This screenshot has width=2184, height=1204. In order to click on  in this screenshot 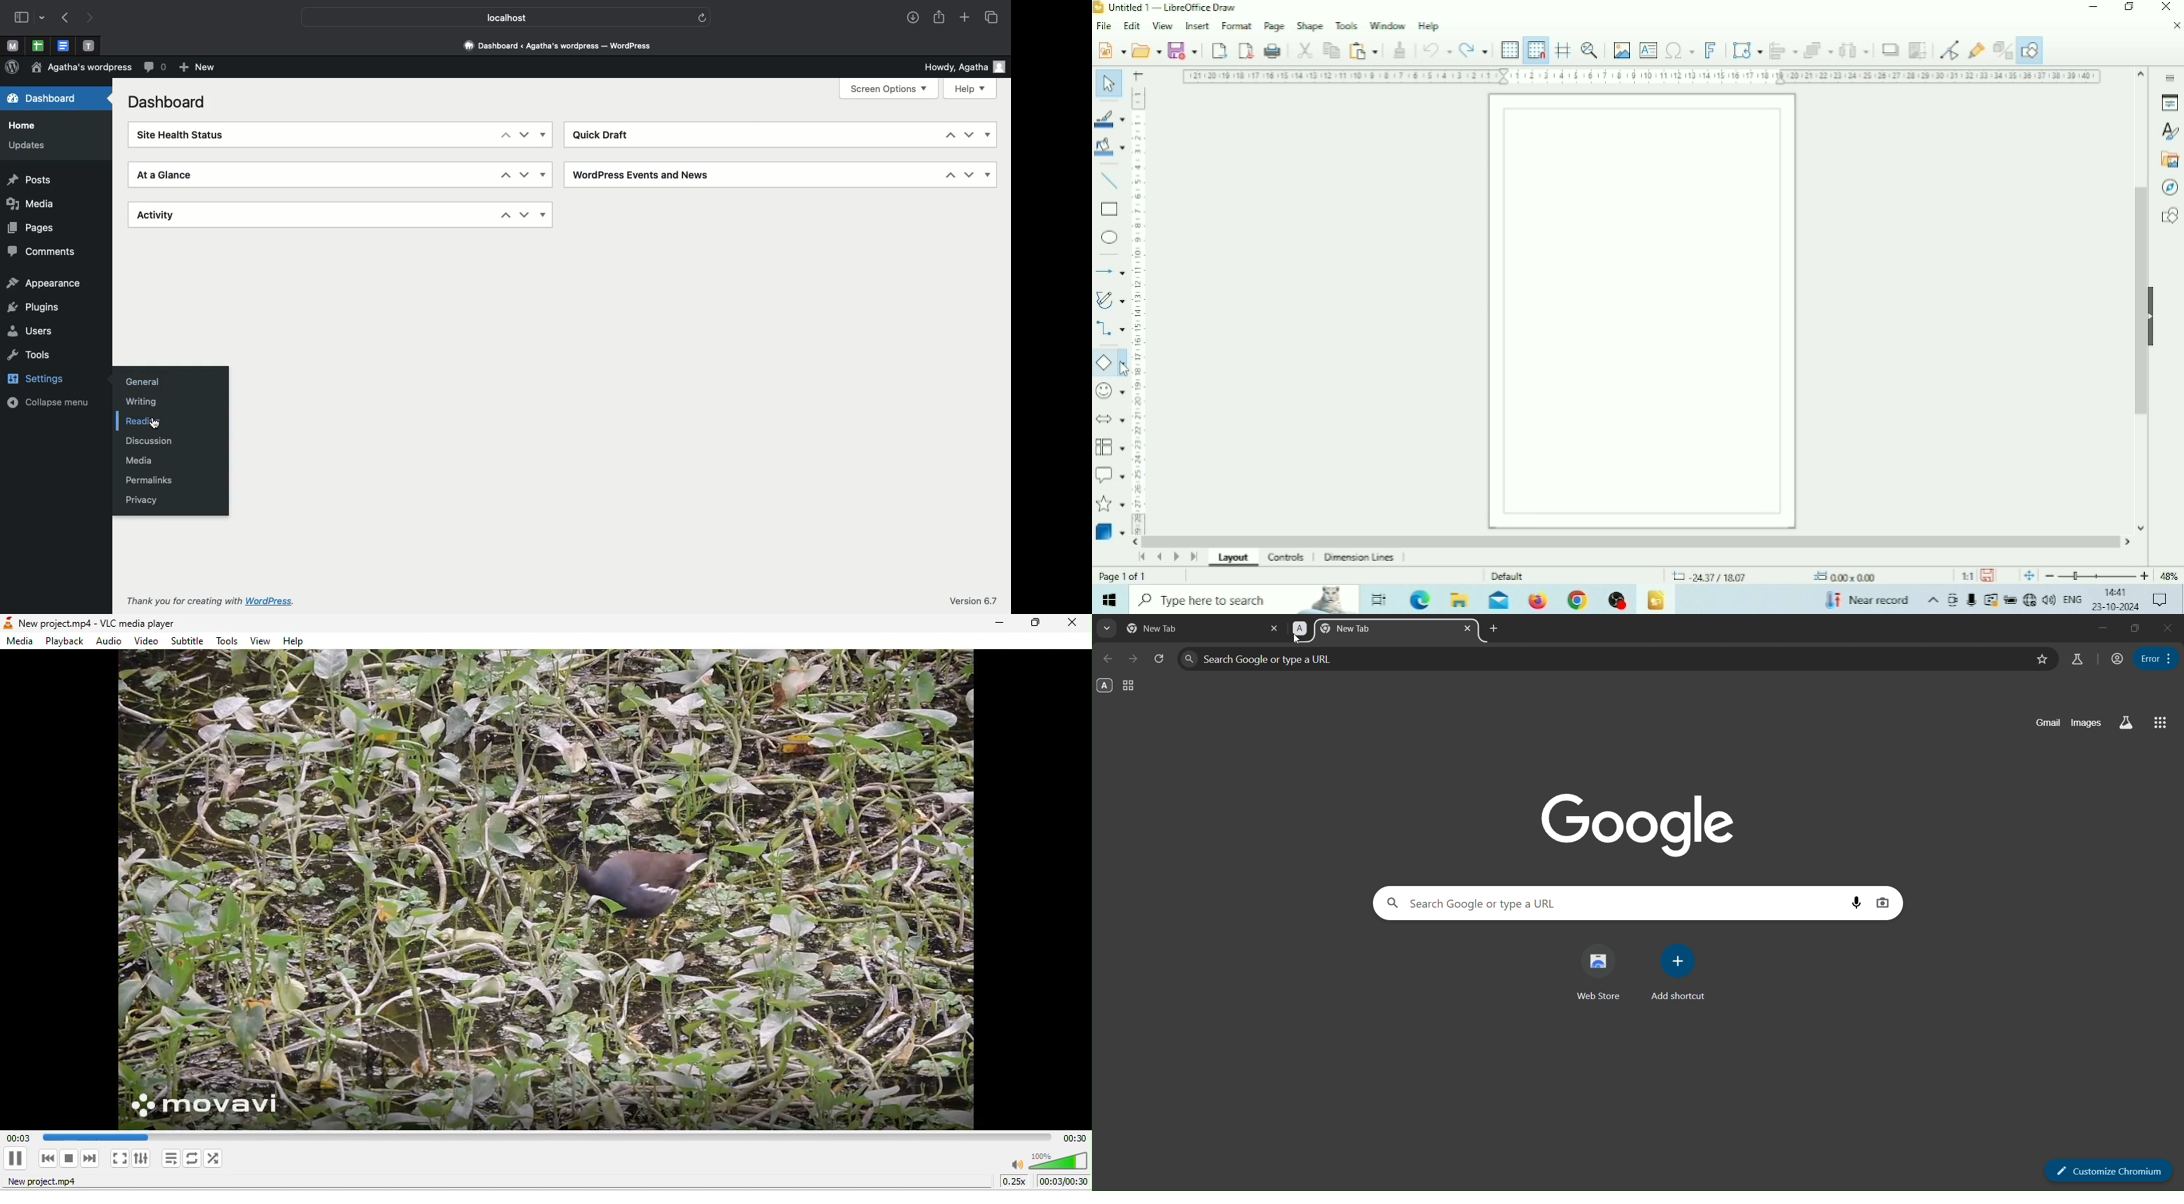, I will do `click(702, 18)`.